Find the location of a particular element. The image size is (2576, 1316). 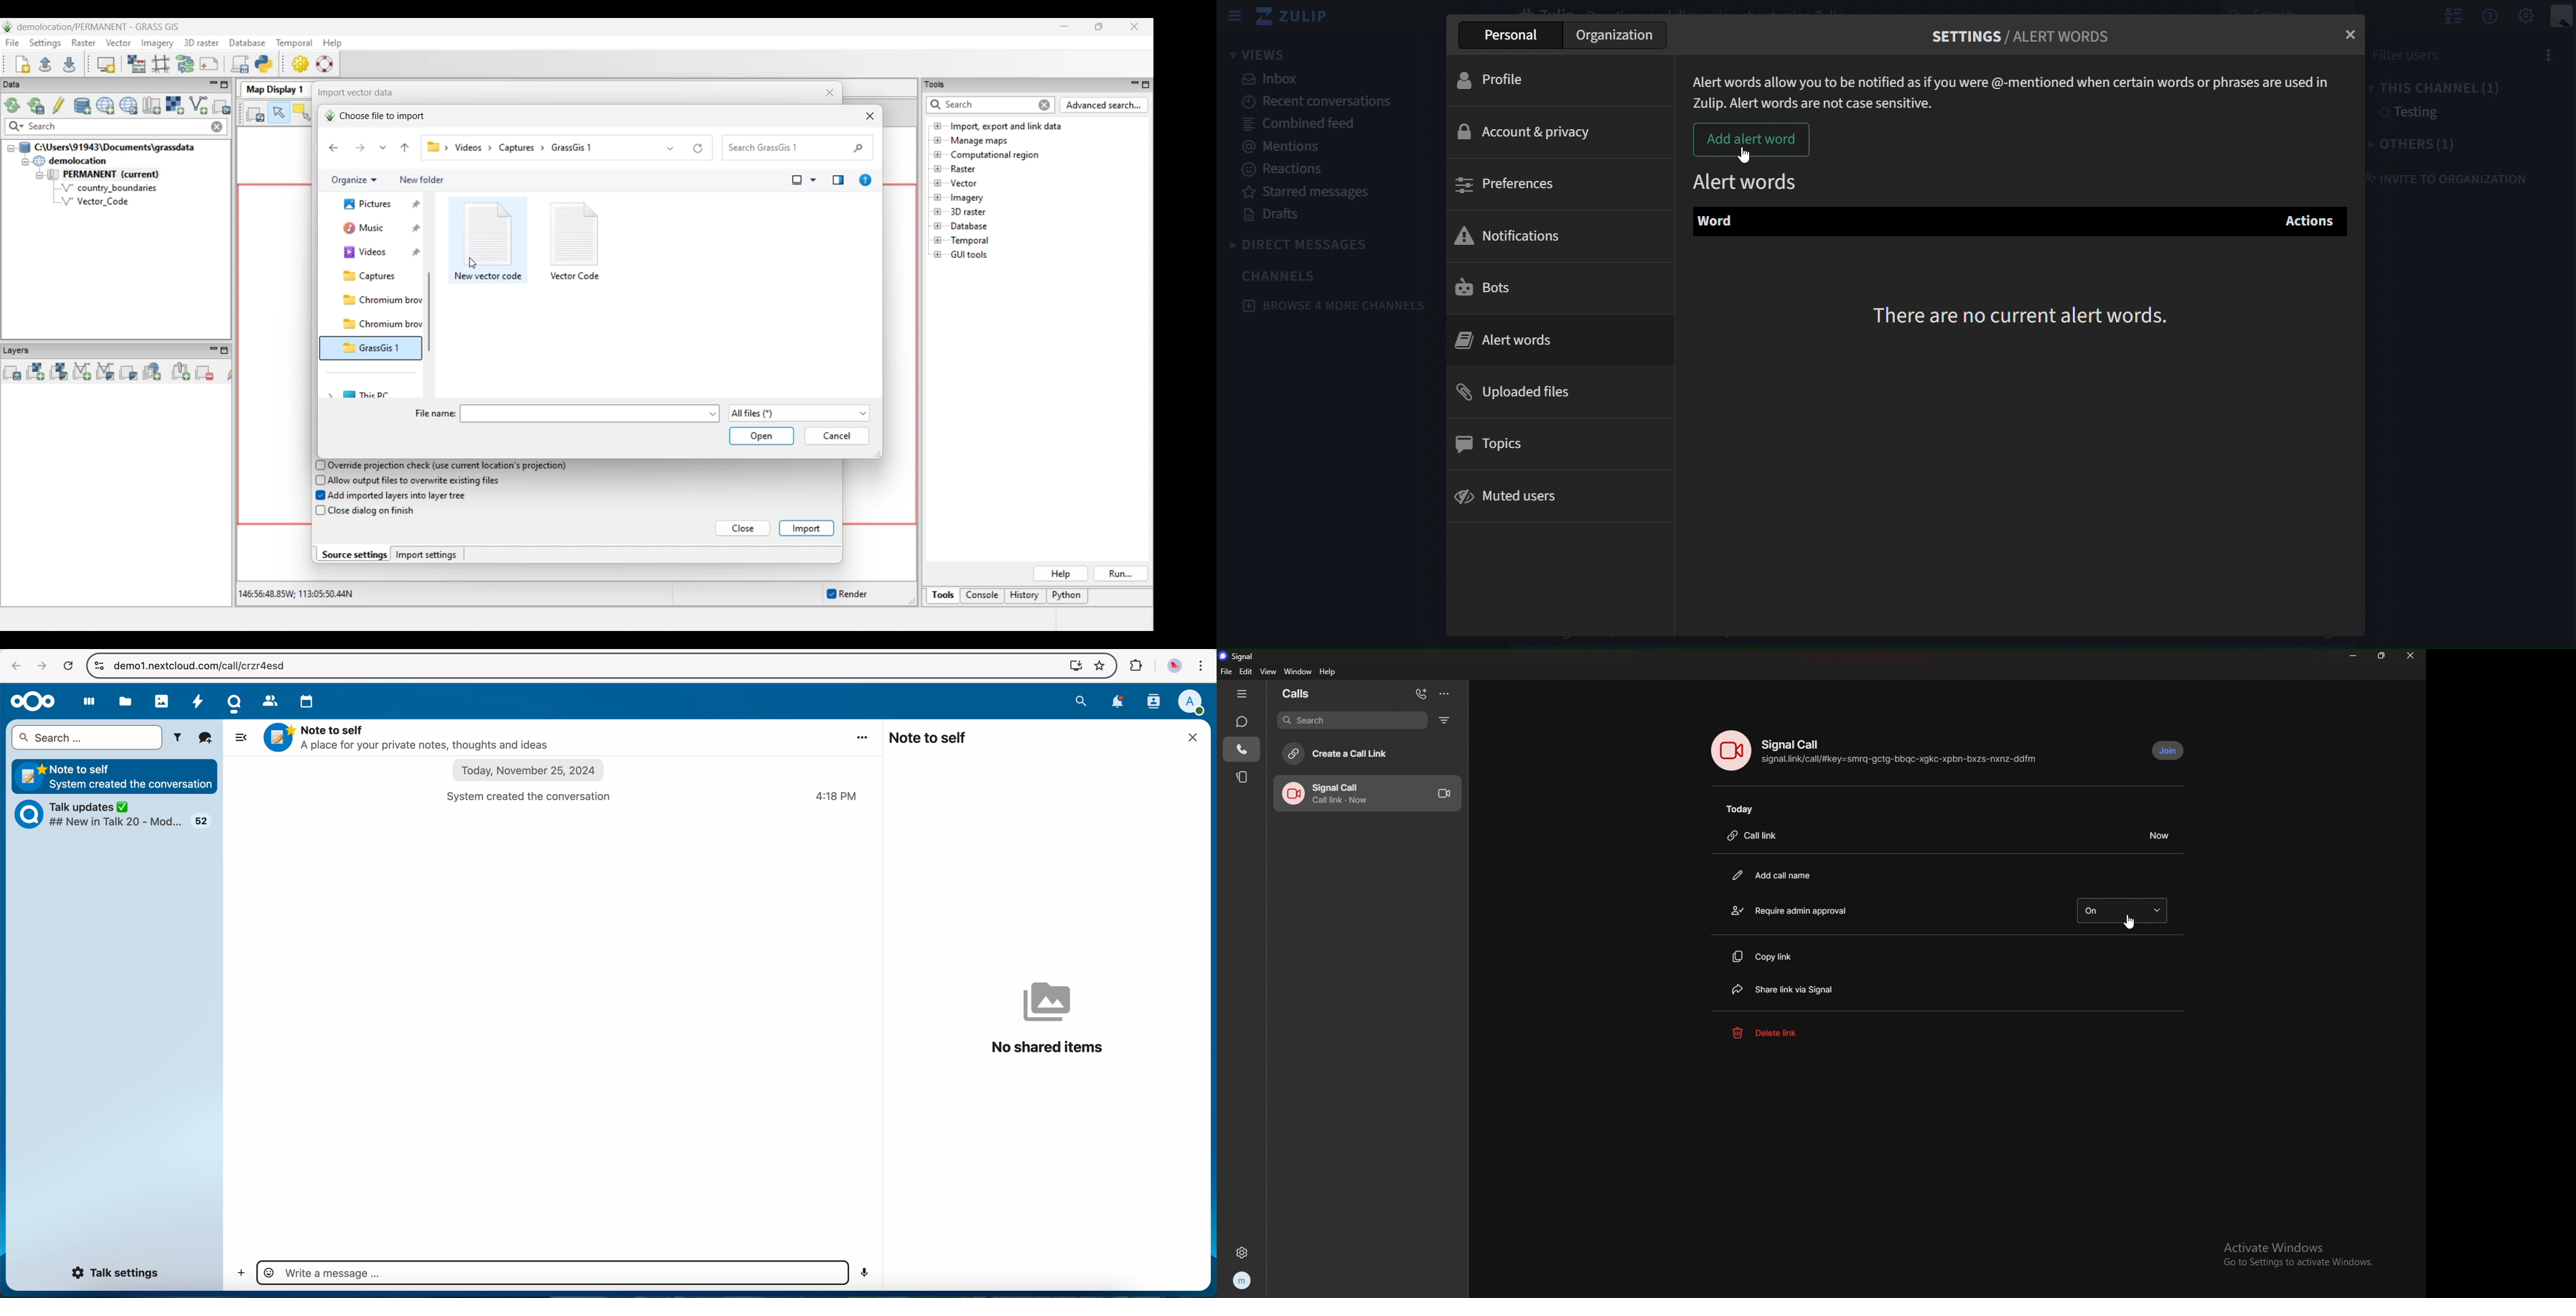

add alert word is located at coordinates (1752, 140).